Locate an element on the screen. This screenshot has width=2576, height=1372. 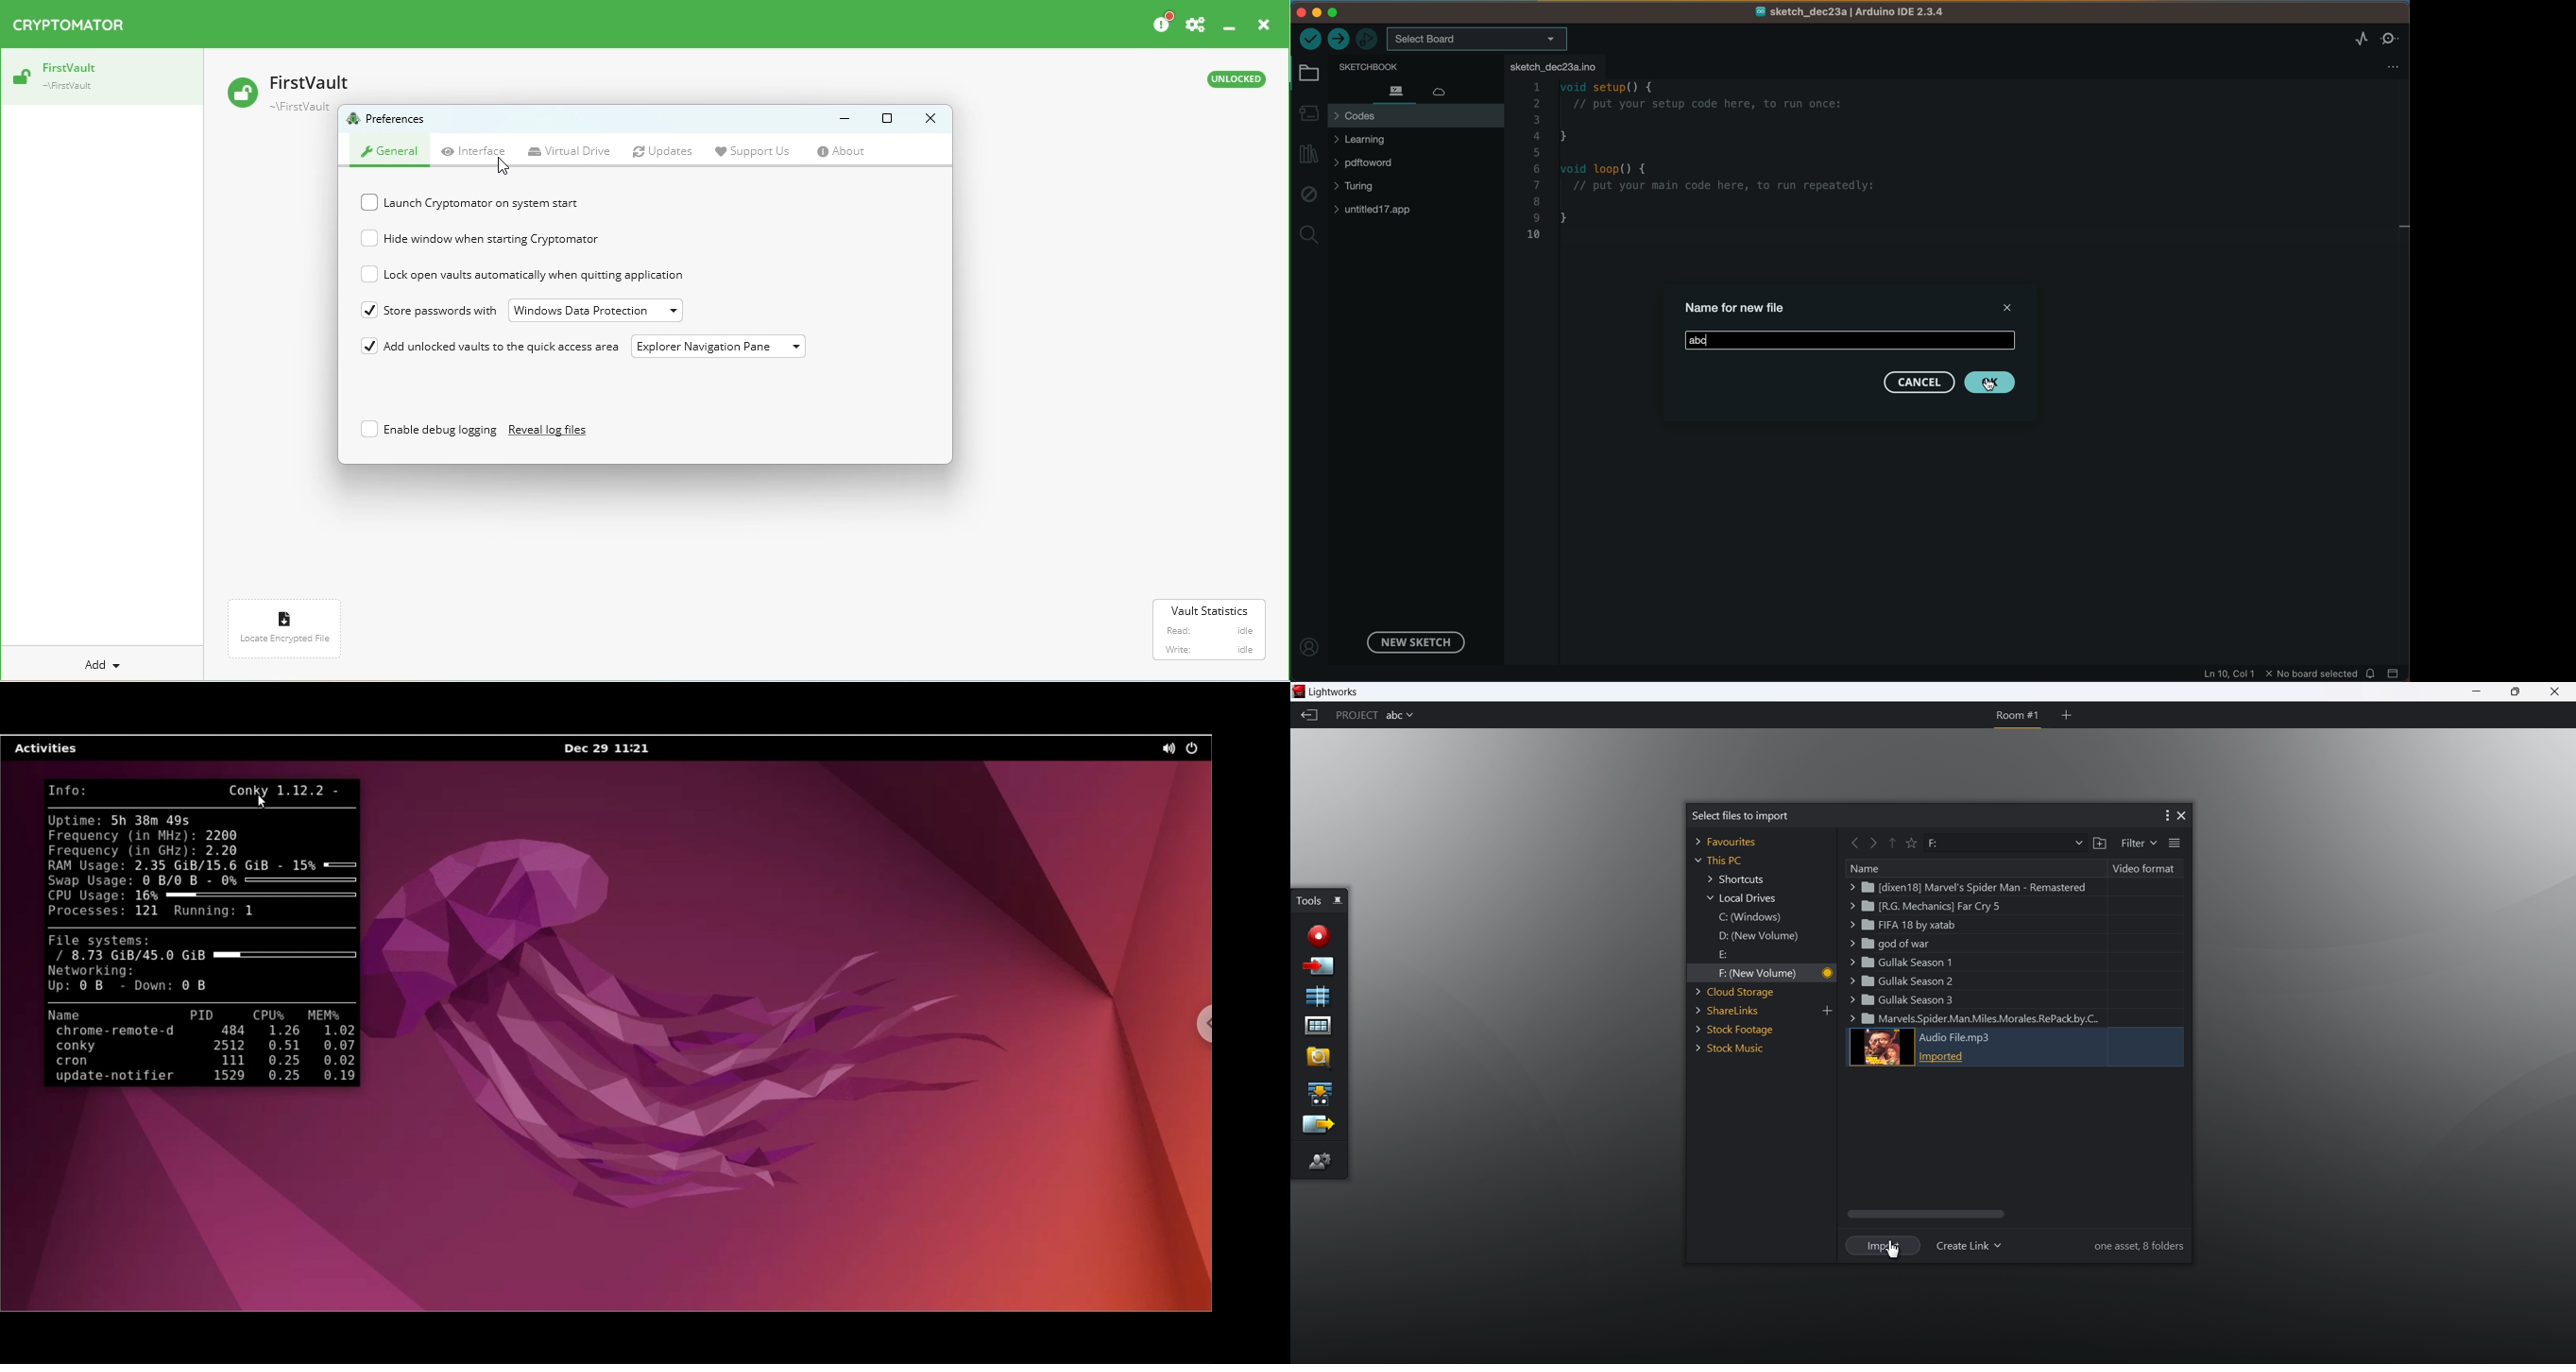
close slide bar is located at coordinates (2394, 672).